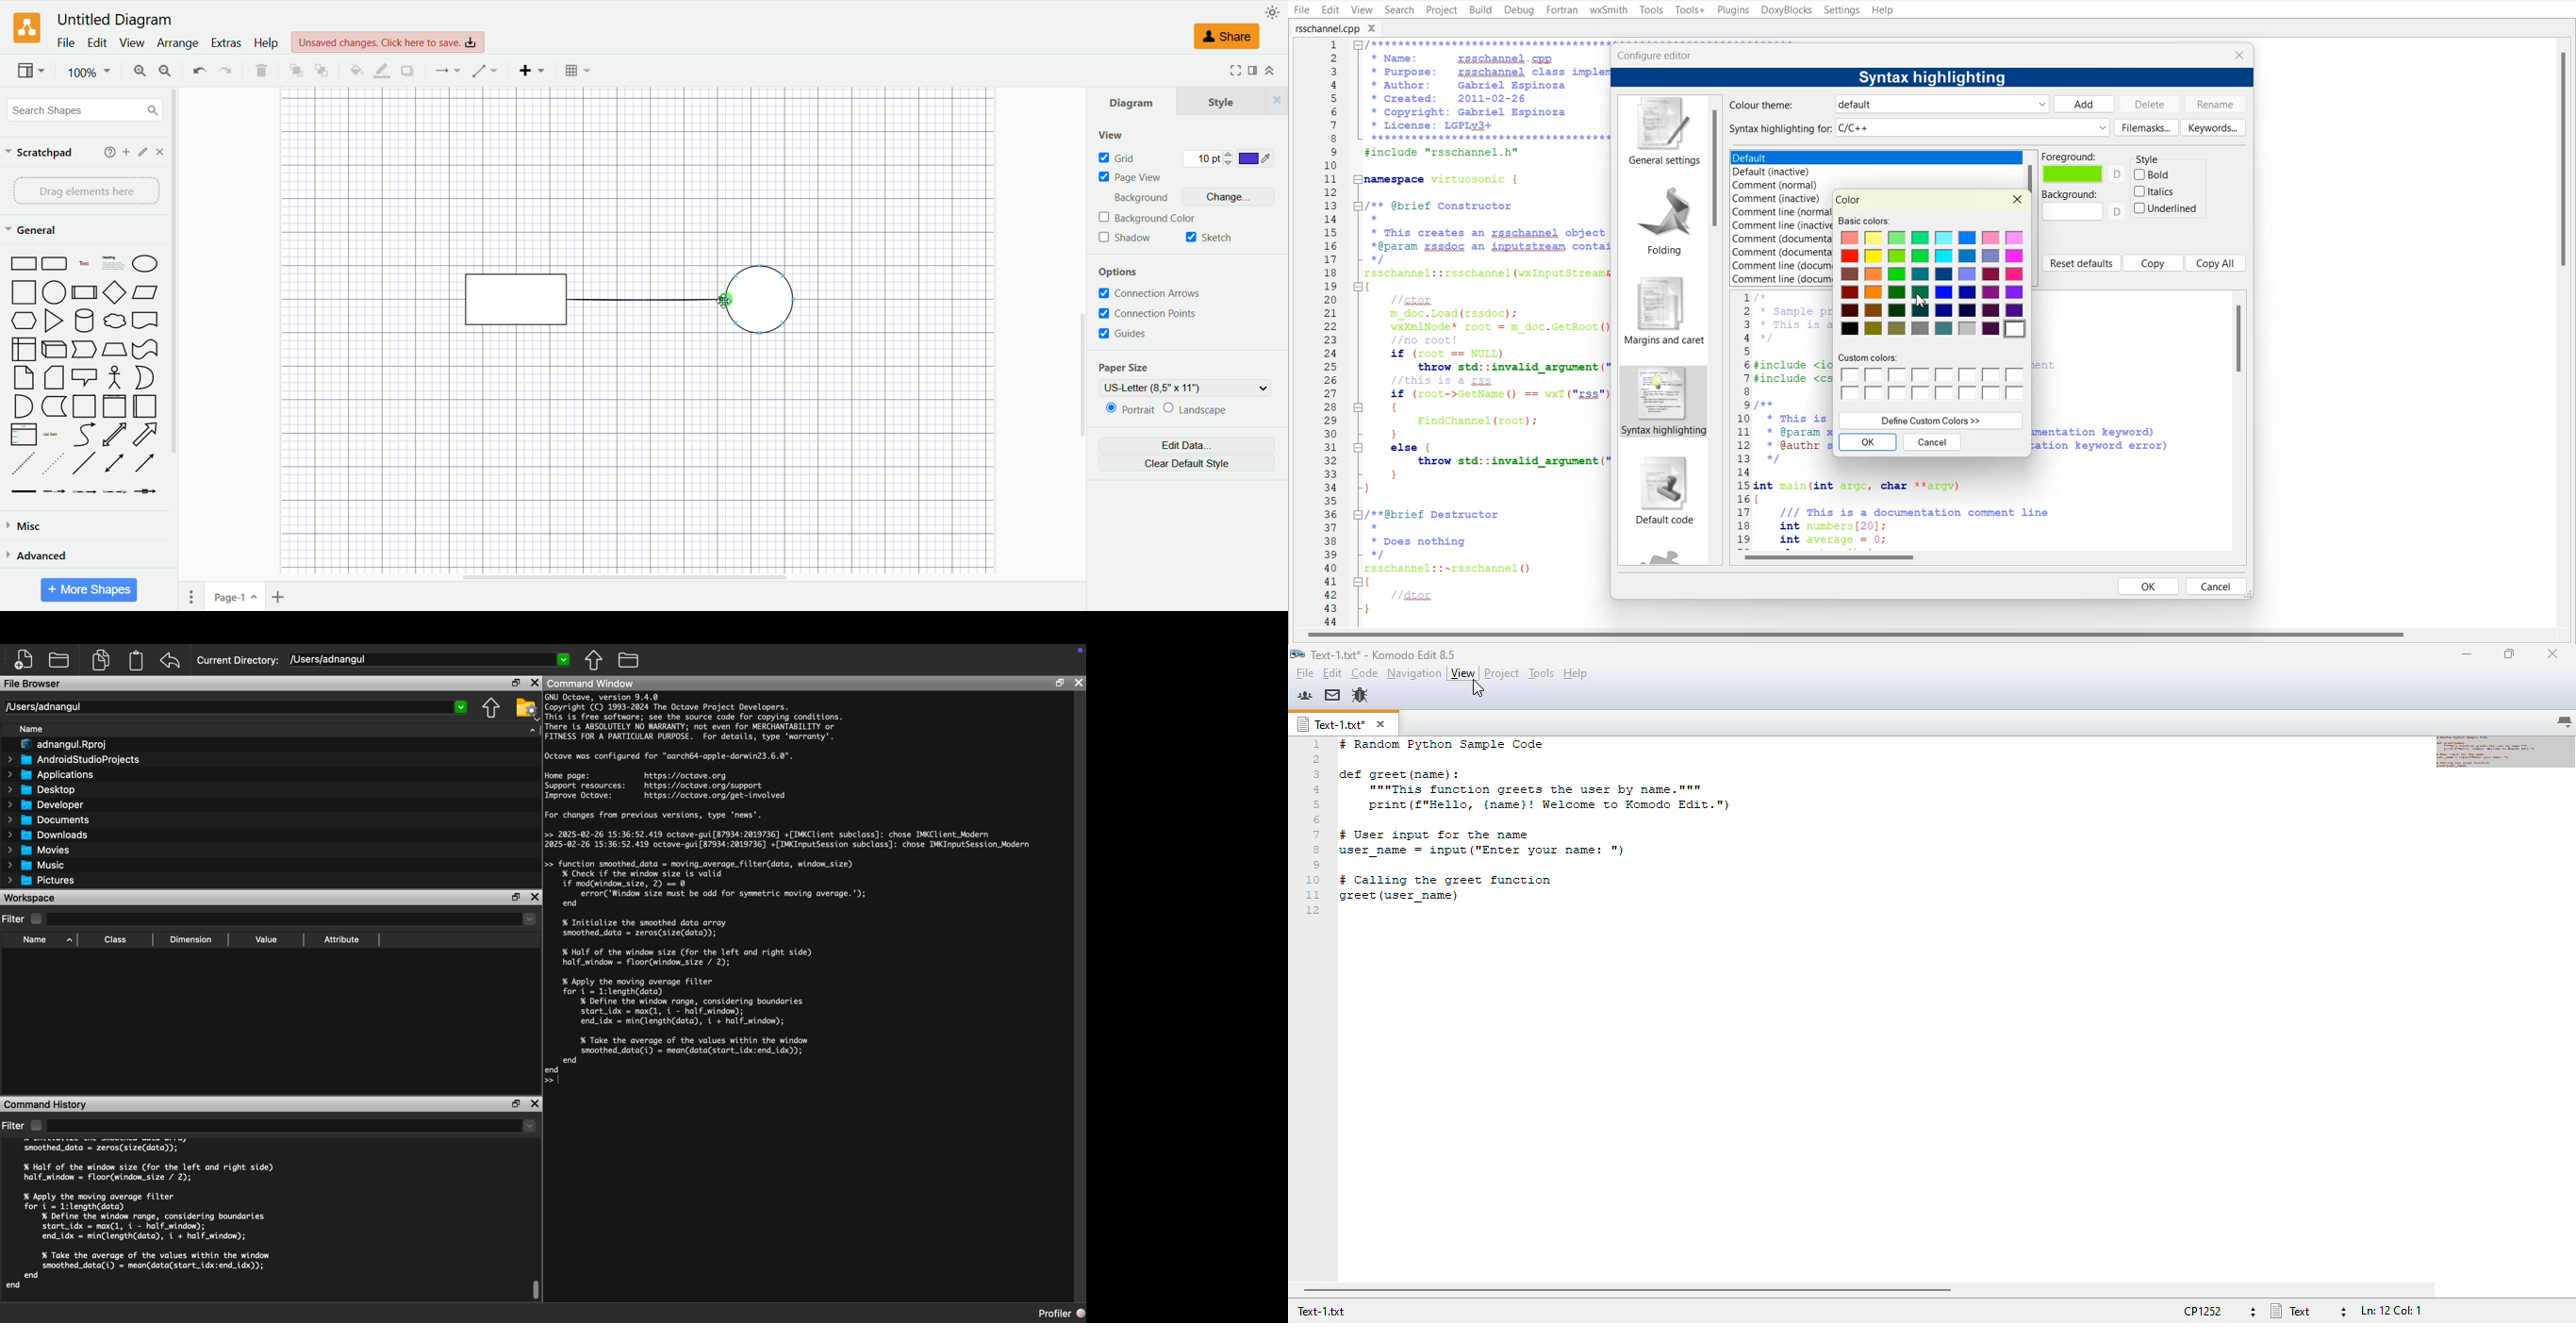  Describe the element at coordinates (266, 44) in the screenshot. I see `help` at that location.